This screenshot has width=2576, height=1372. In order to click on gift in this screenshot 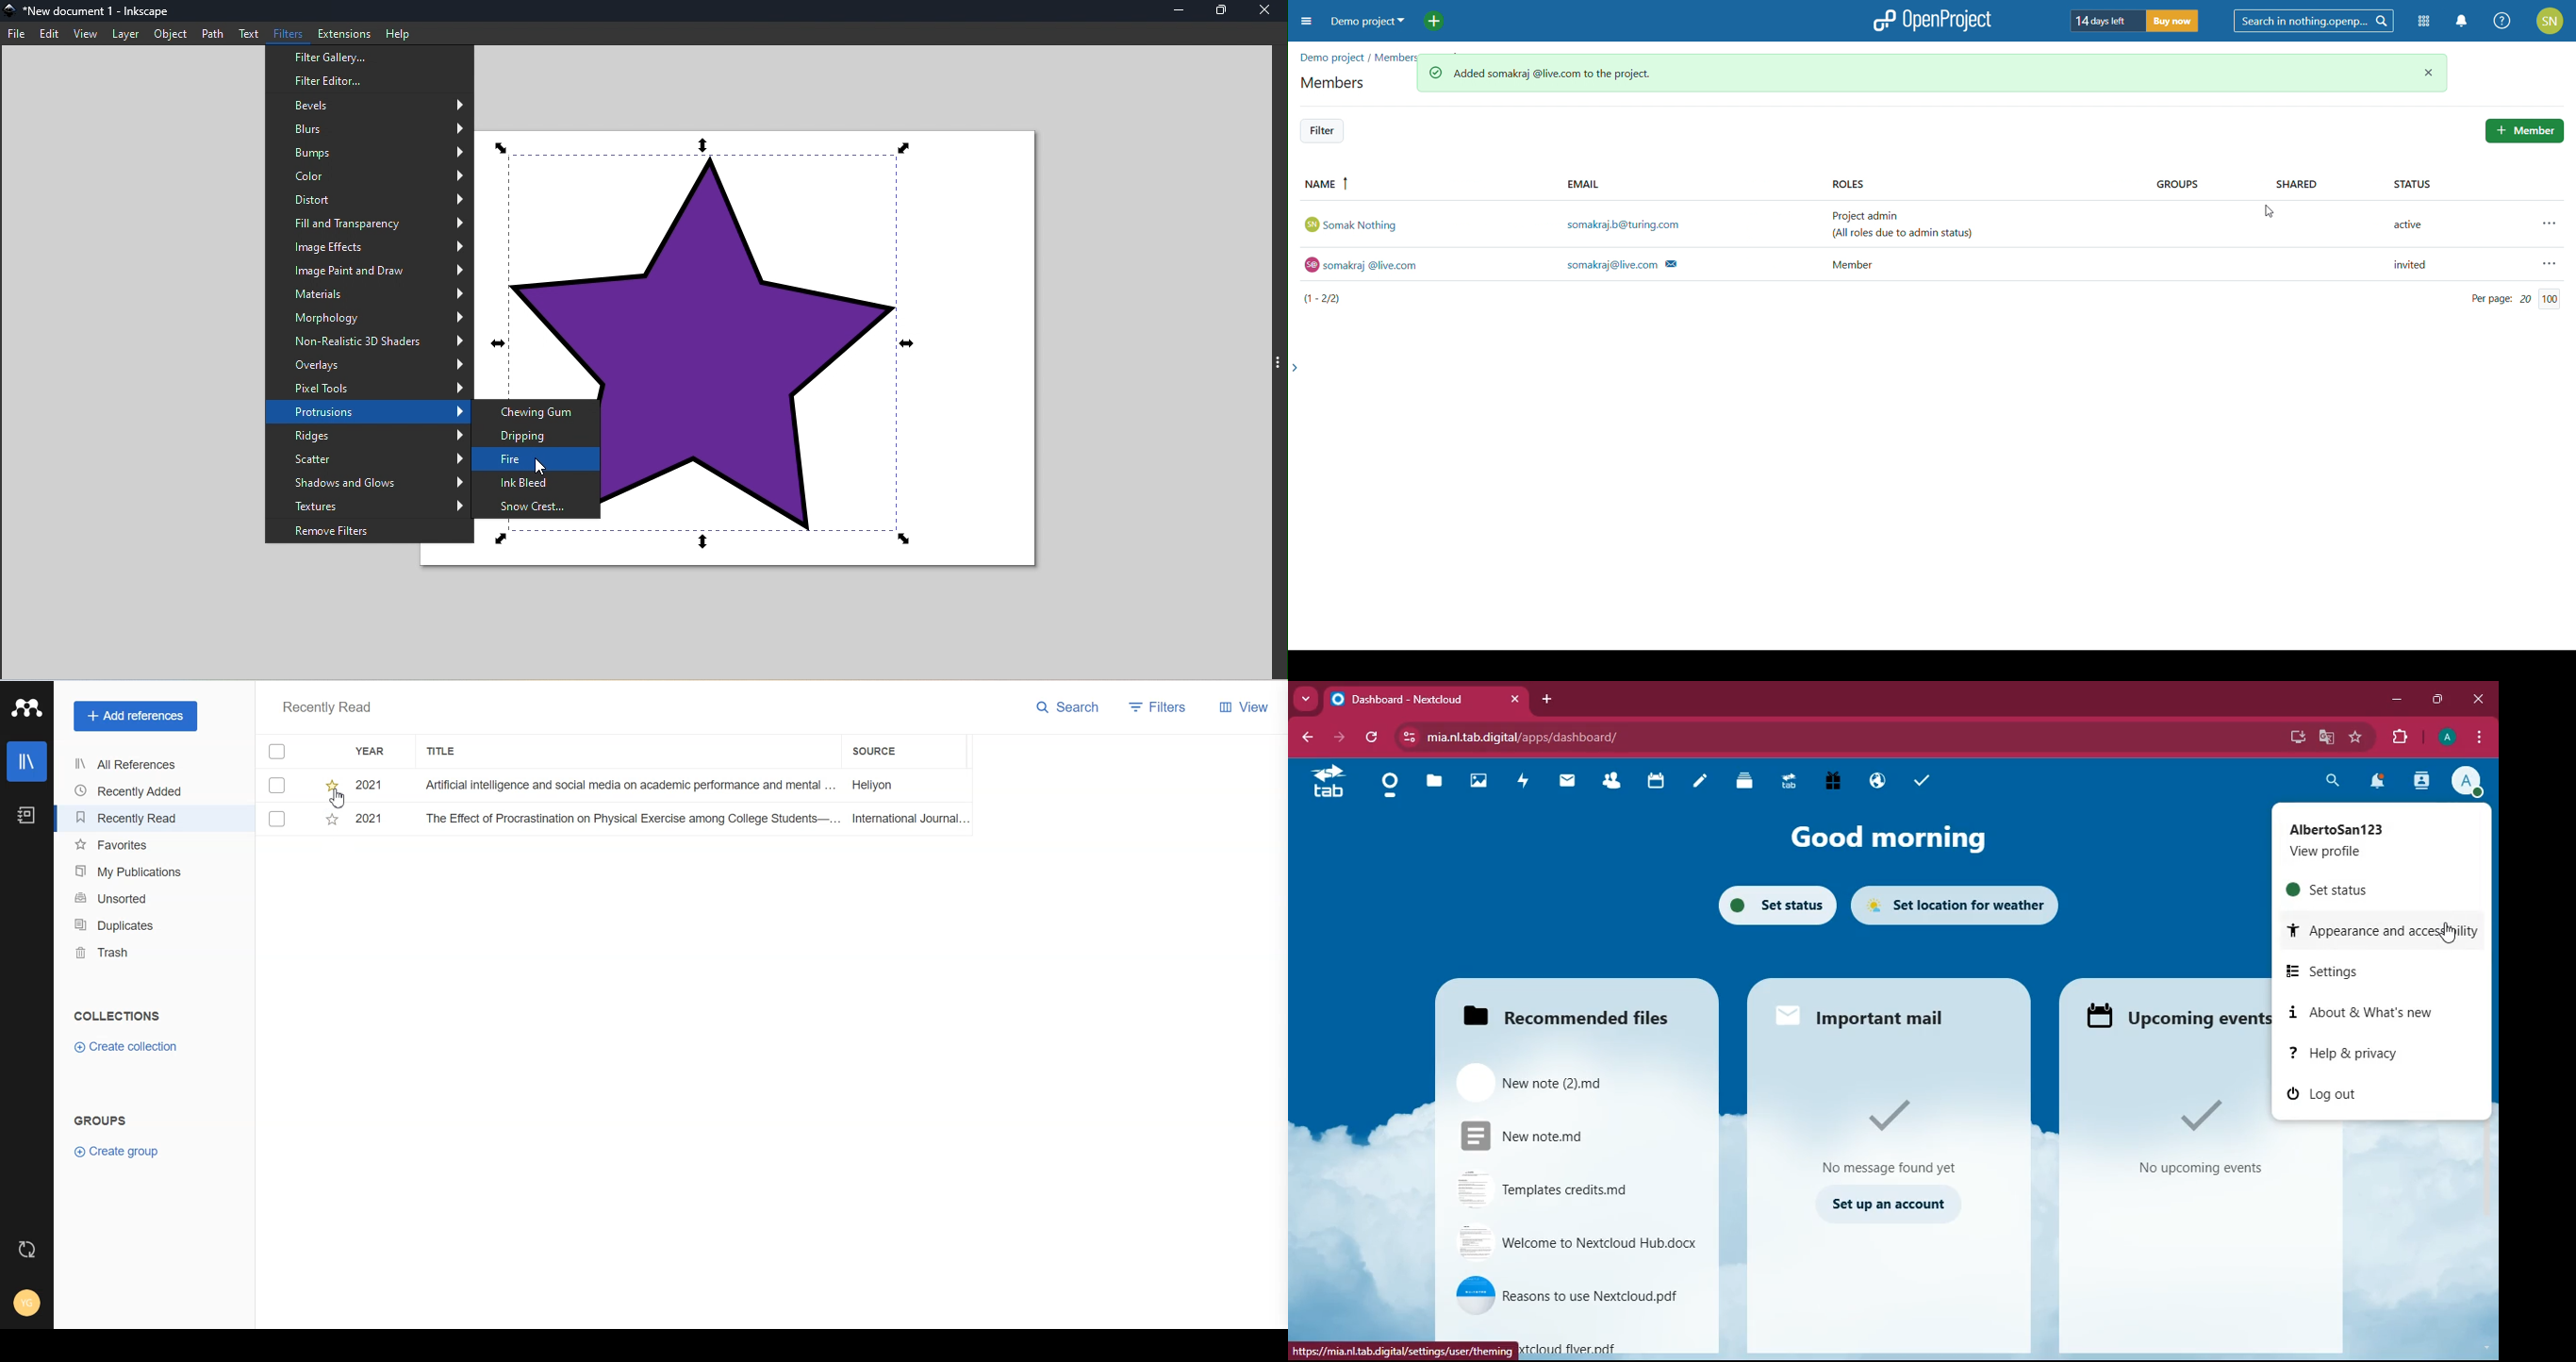, I will do `click(1834, 782)`.